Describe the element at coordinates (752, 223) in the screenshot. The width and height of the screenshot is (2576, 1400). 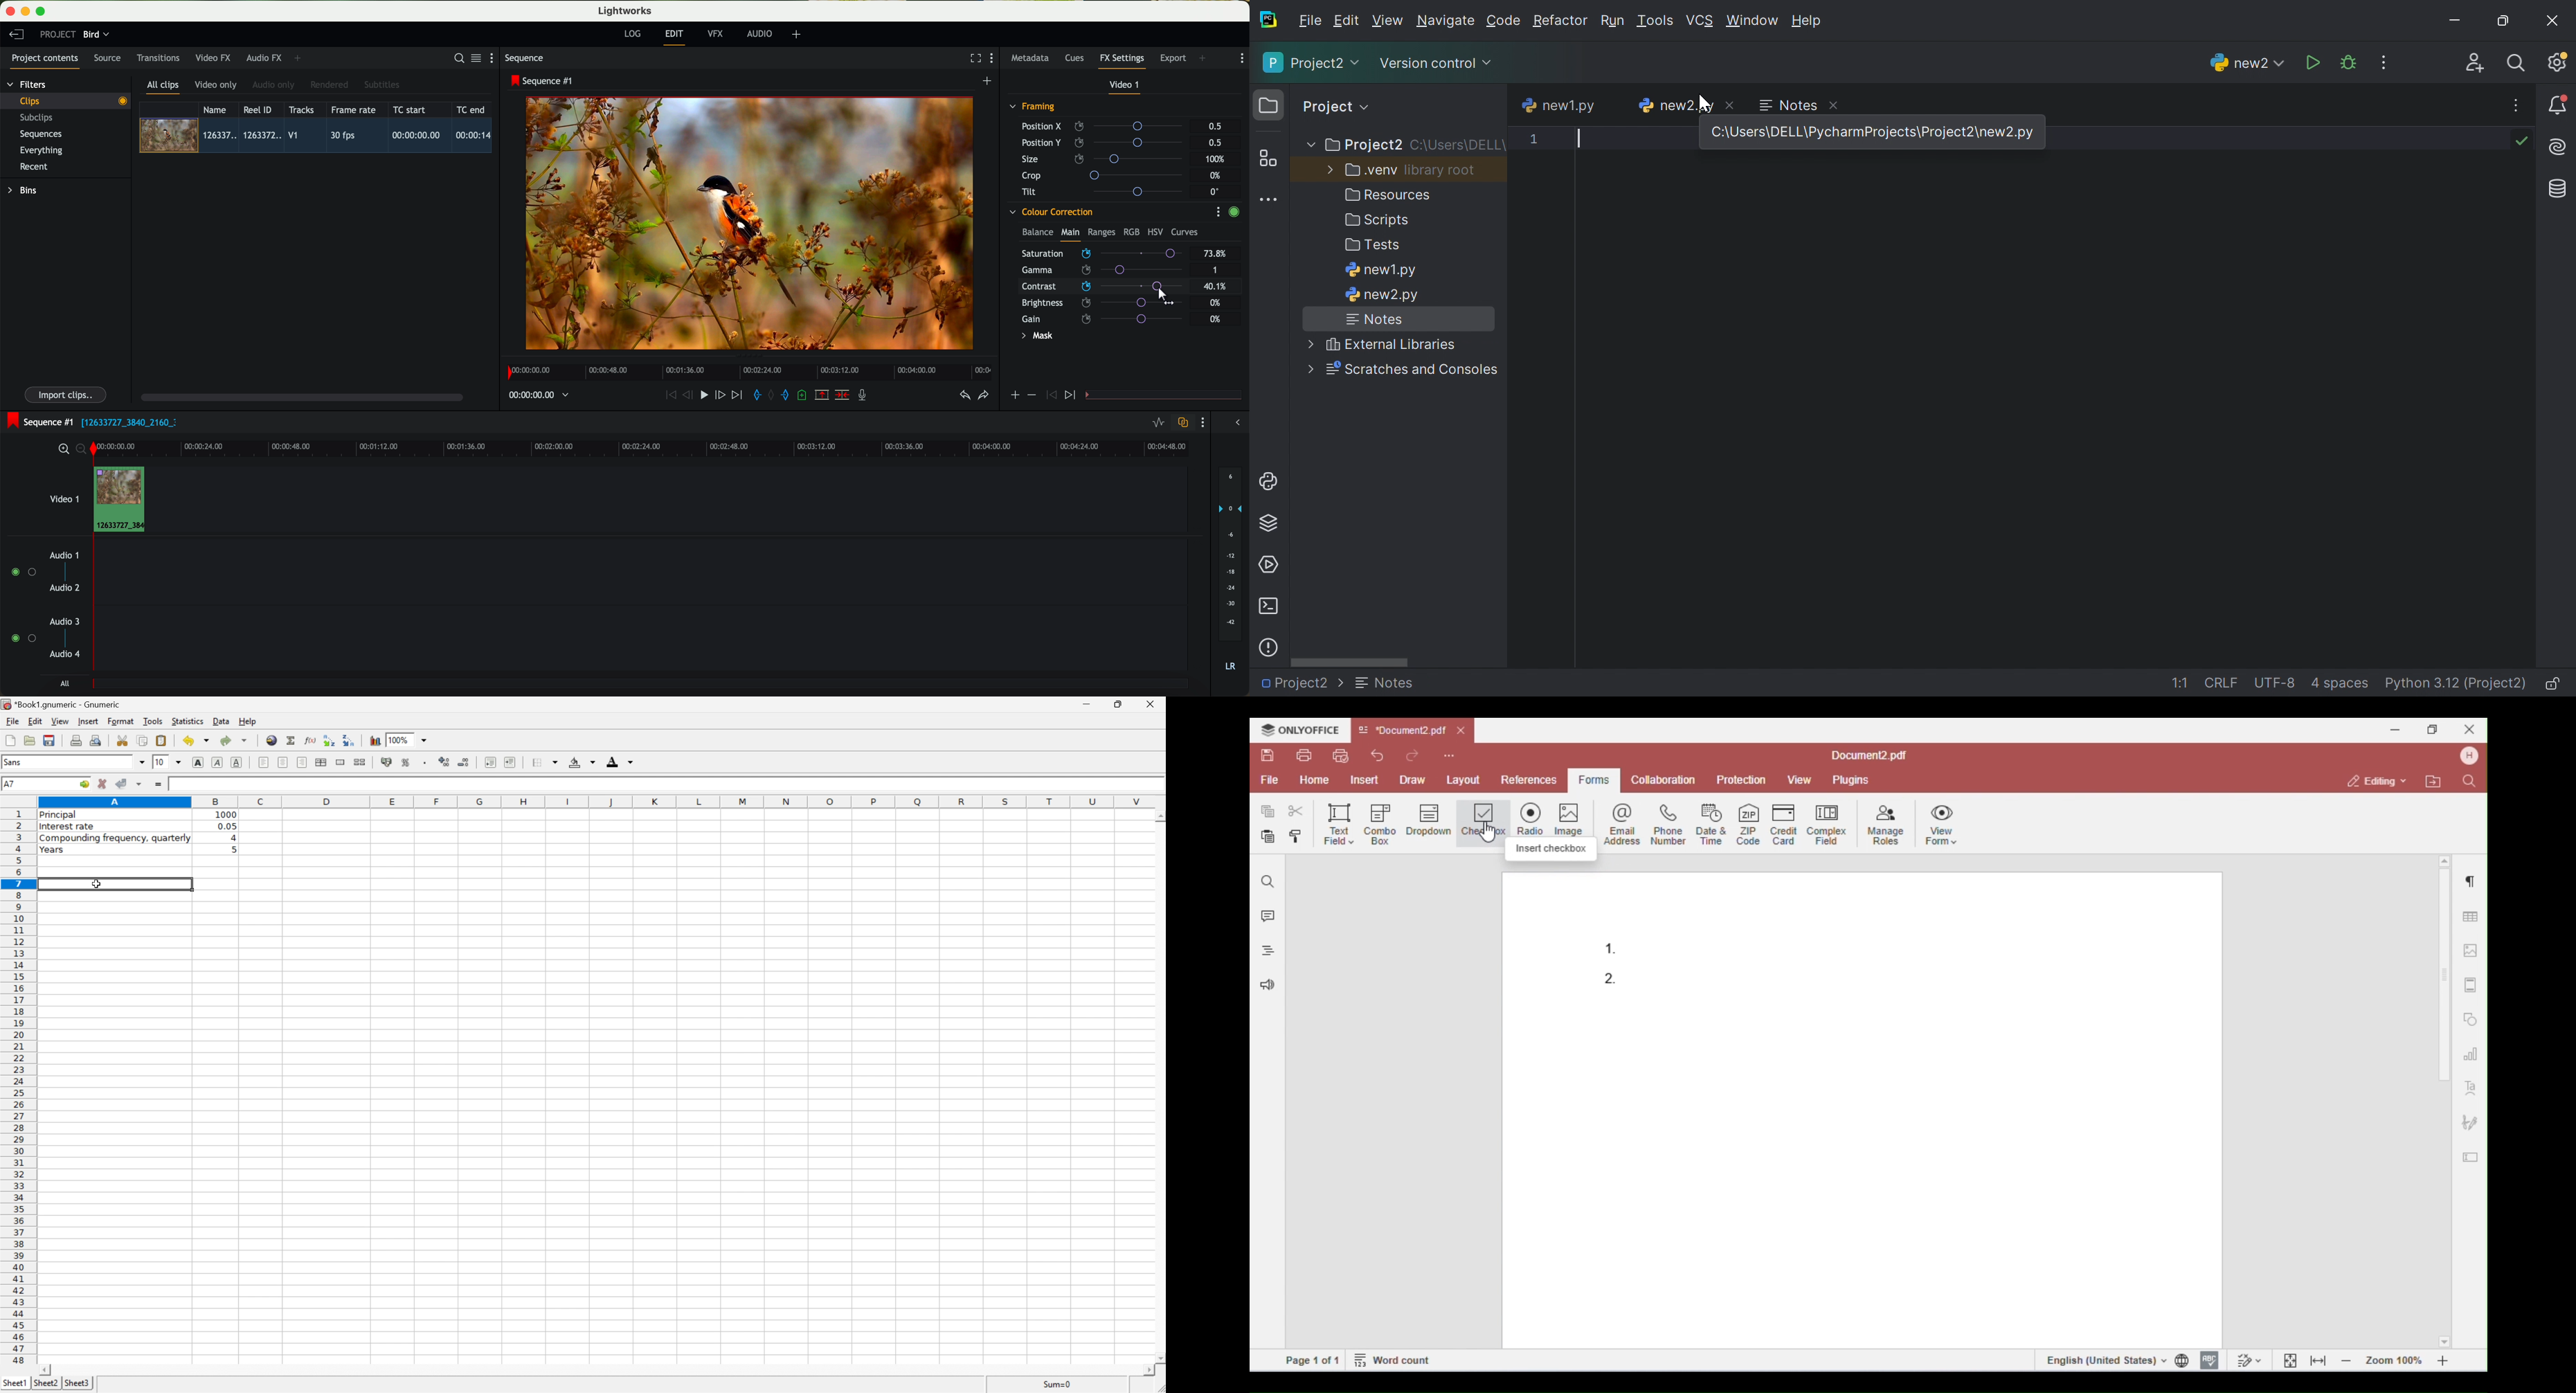
I see `applied effect` at that location.